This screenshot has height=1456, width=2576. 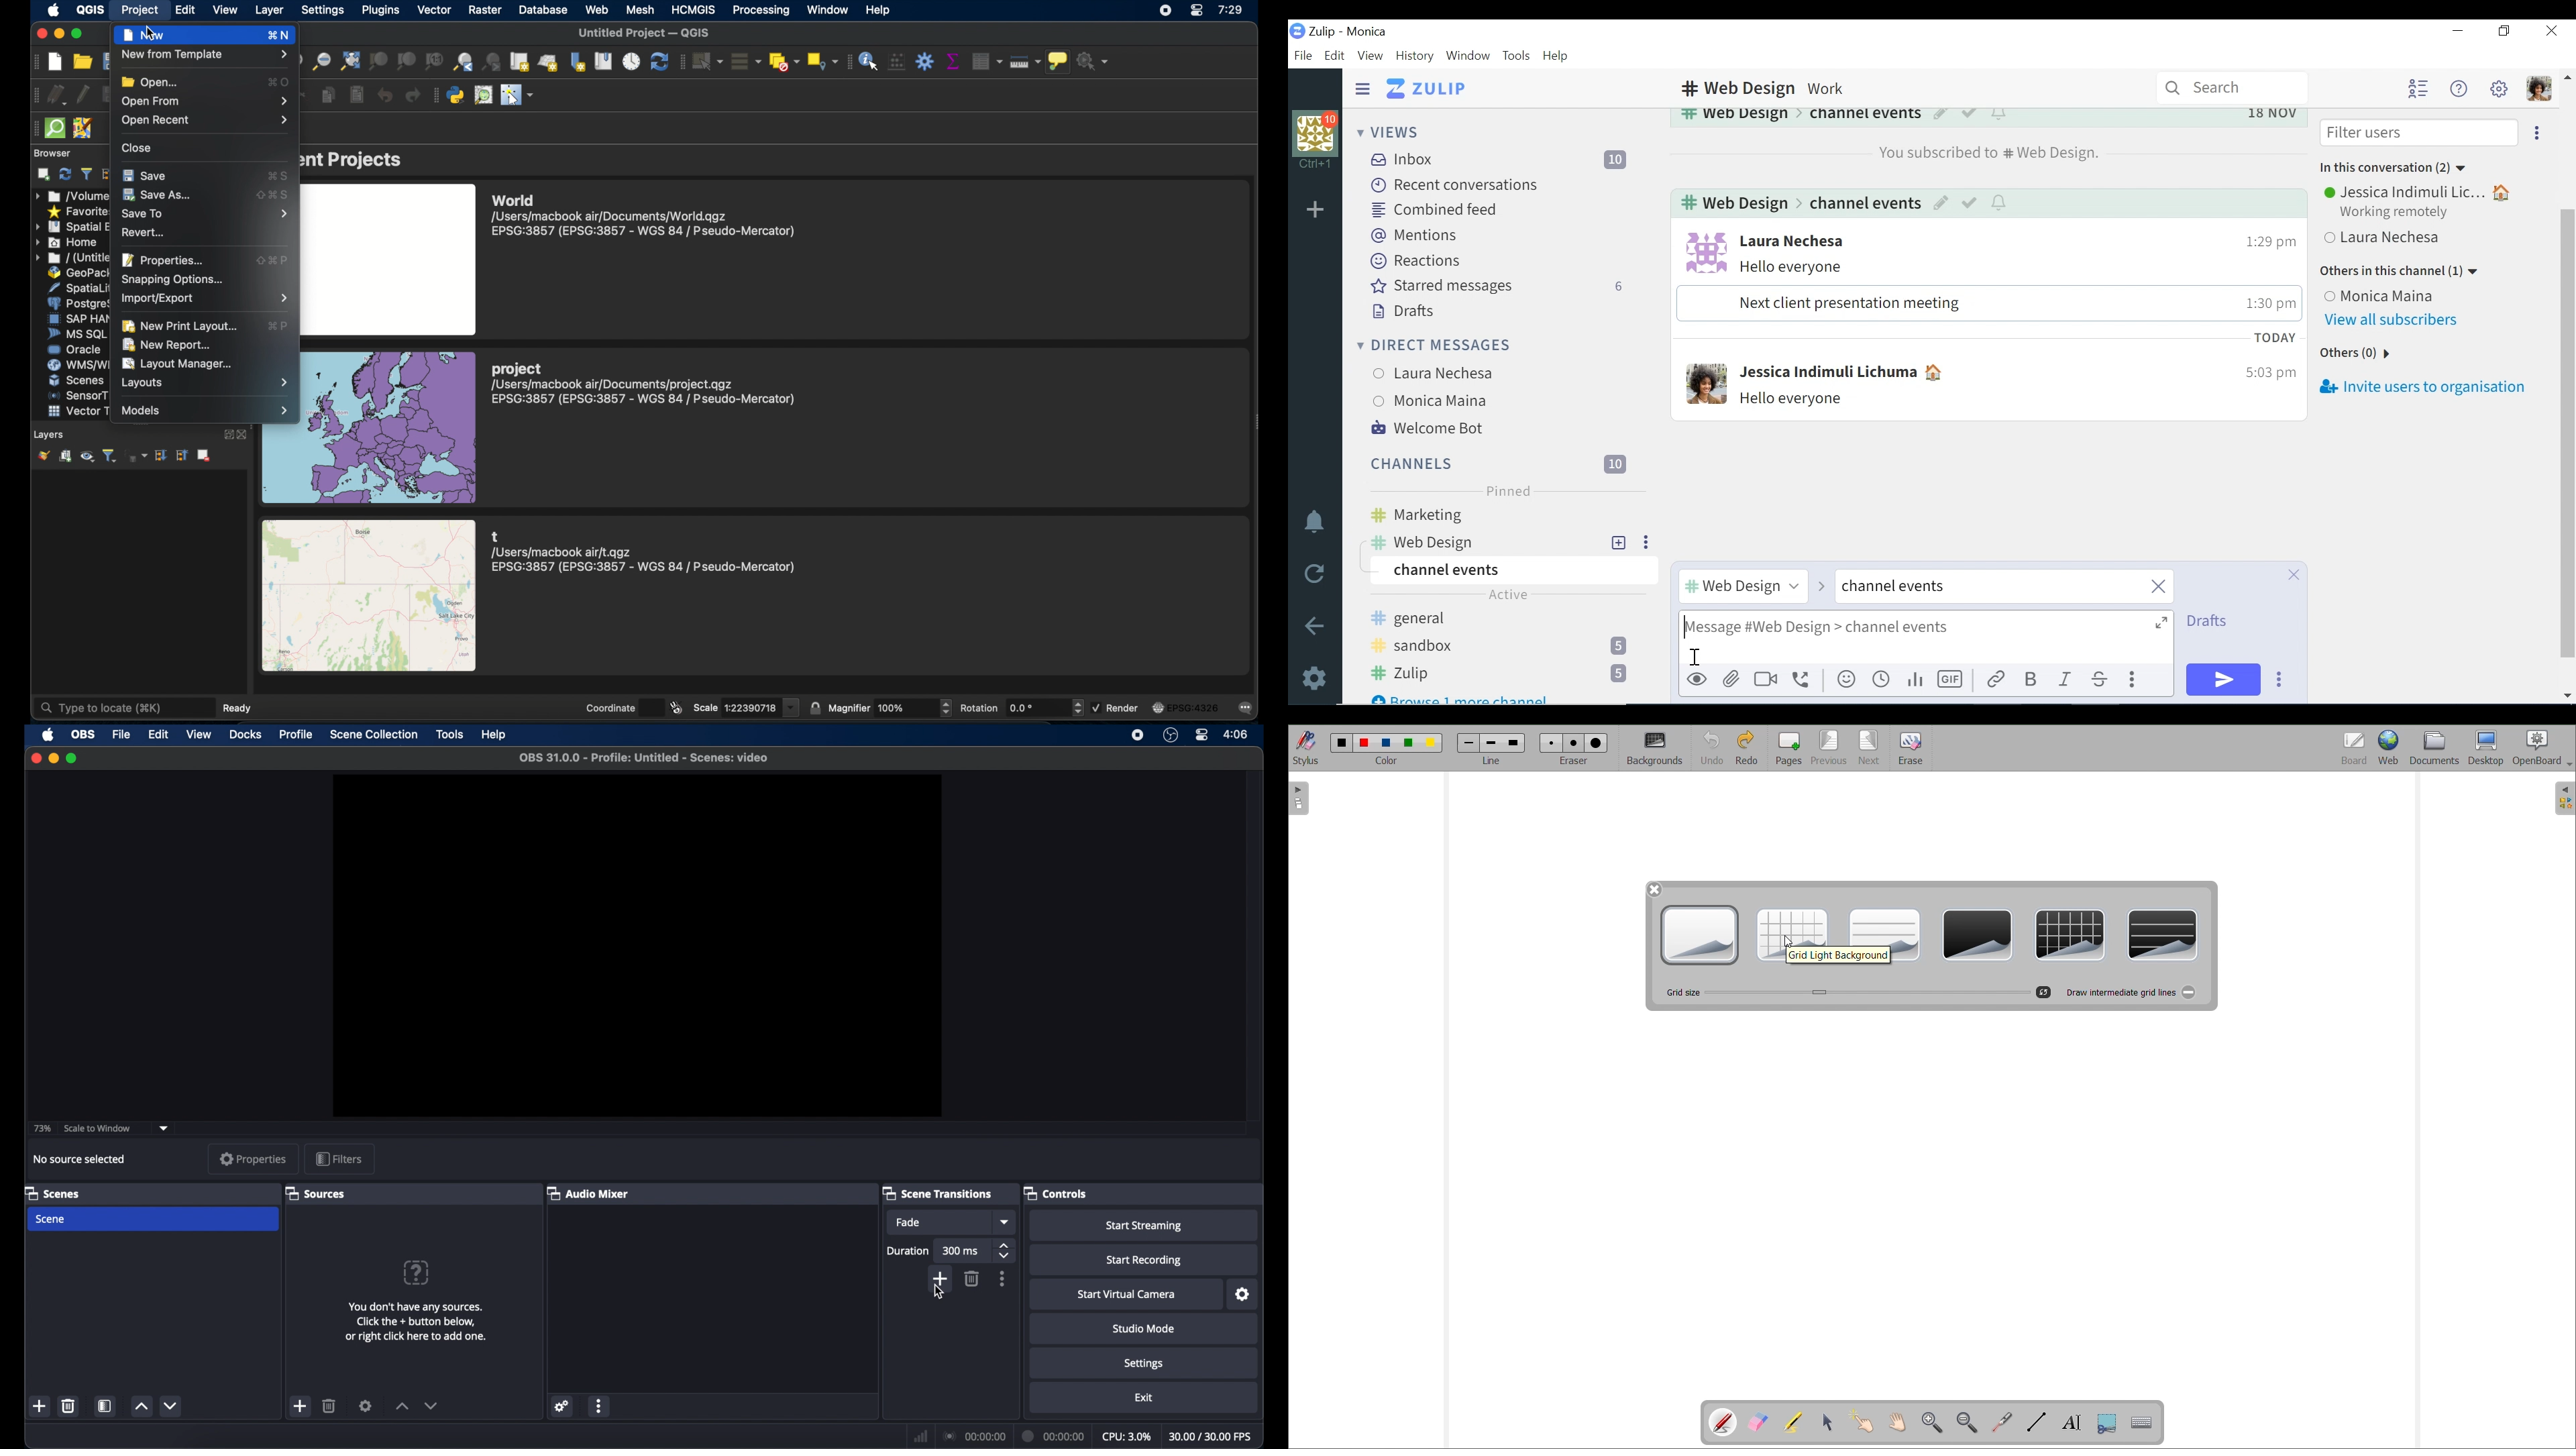 I want to click on message, so click(x=1796, y=268).